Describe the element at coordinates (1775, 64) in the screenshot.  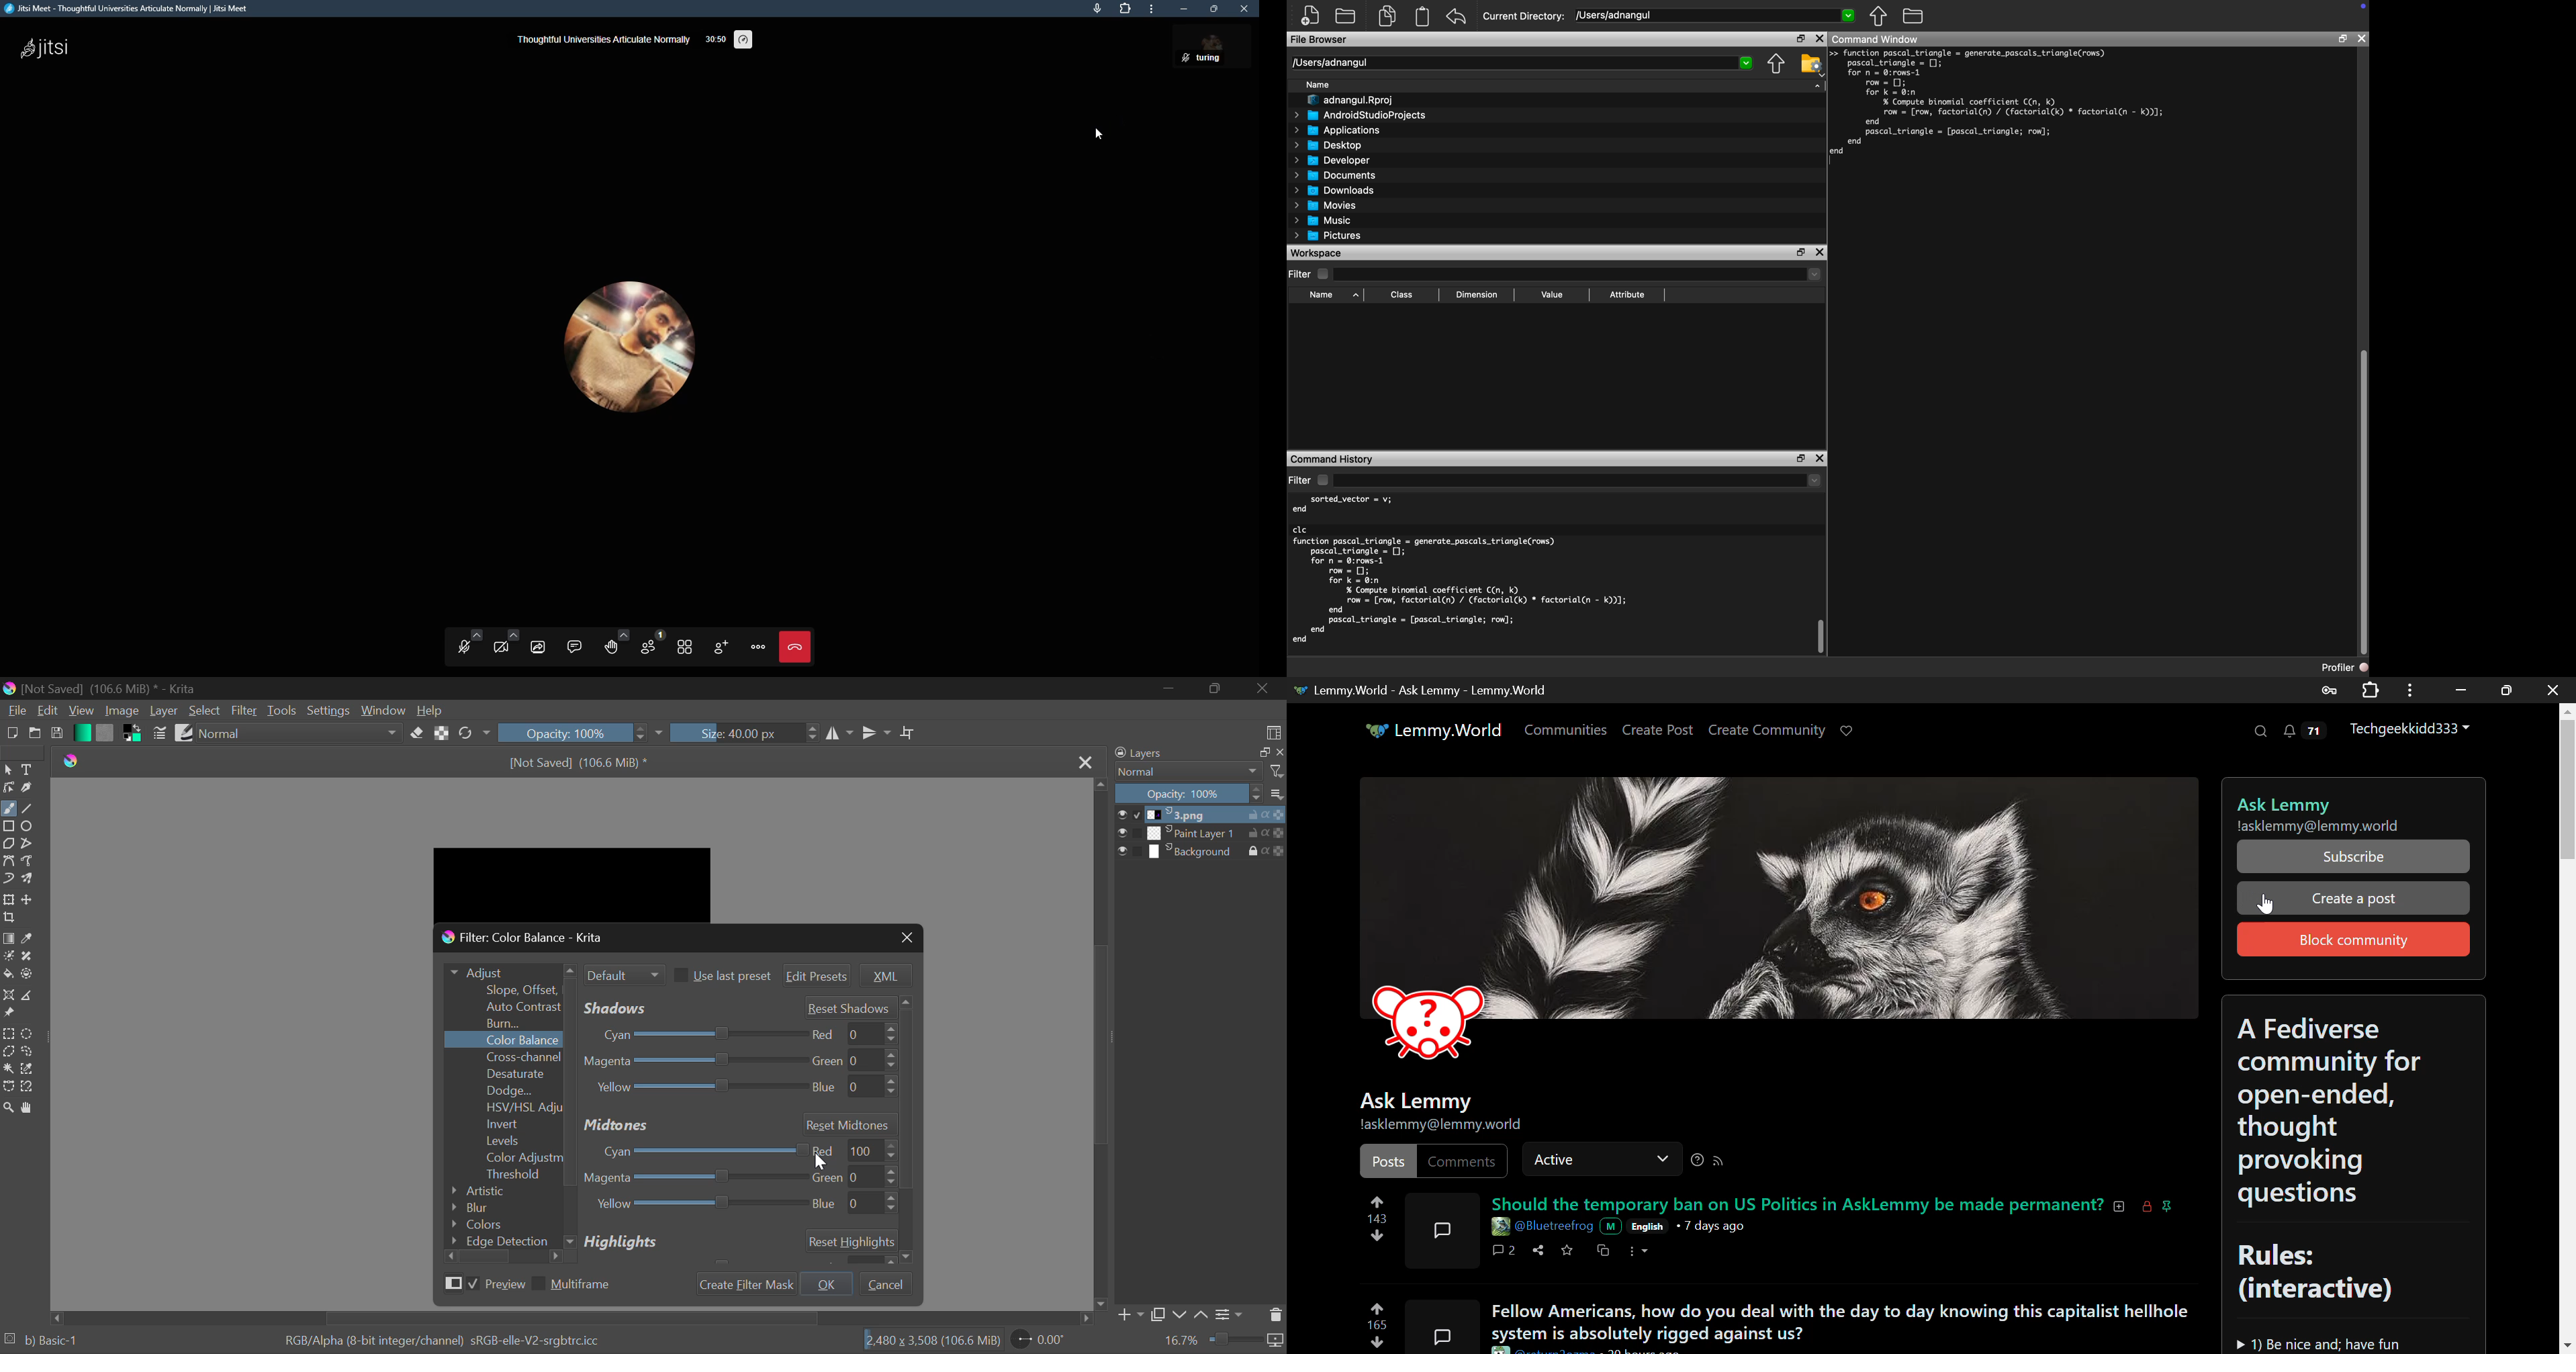
I see `Parent Directory` at that location.